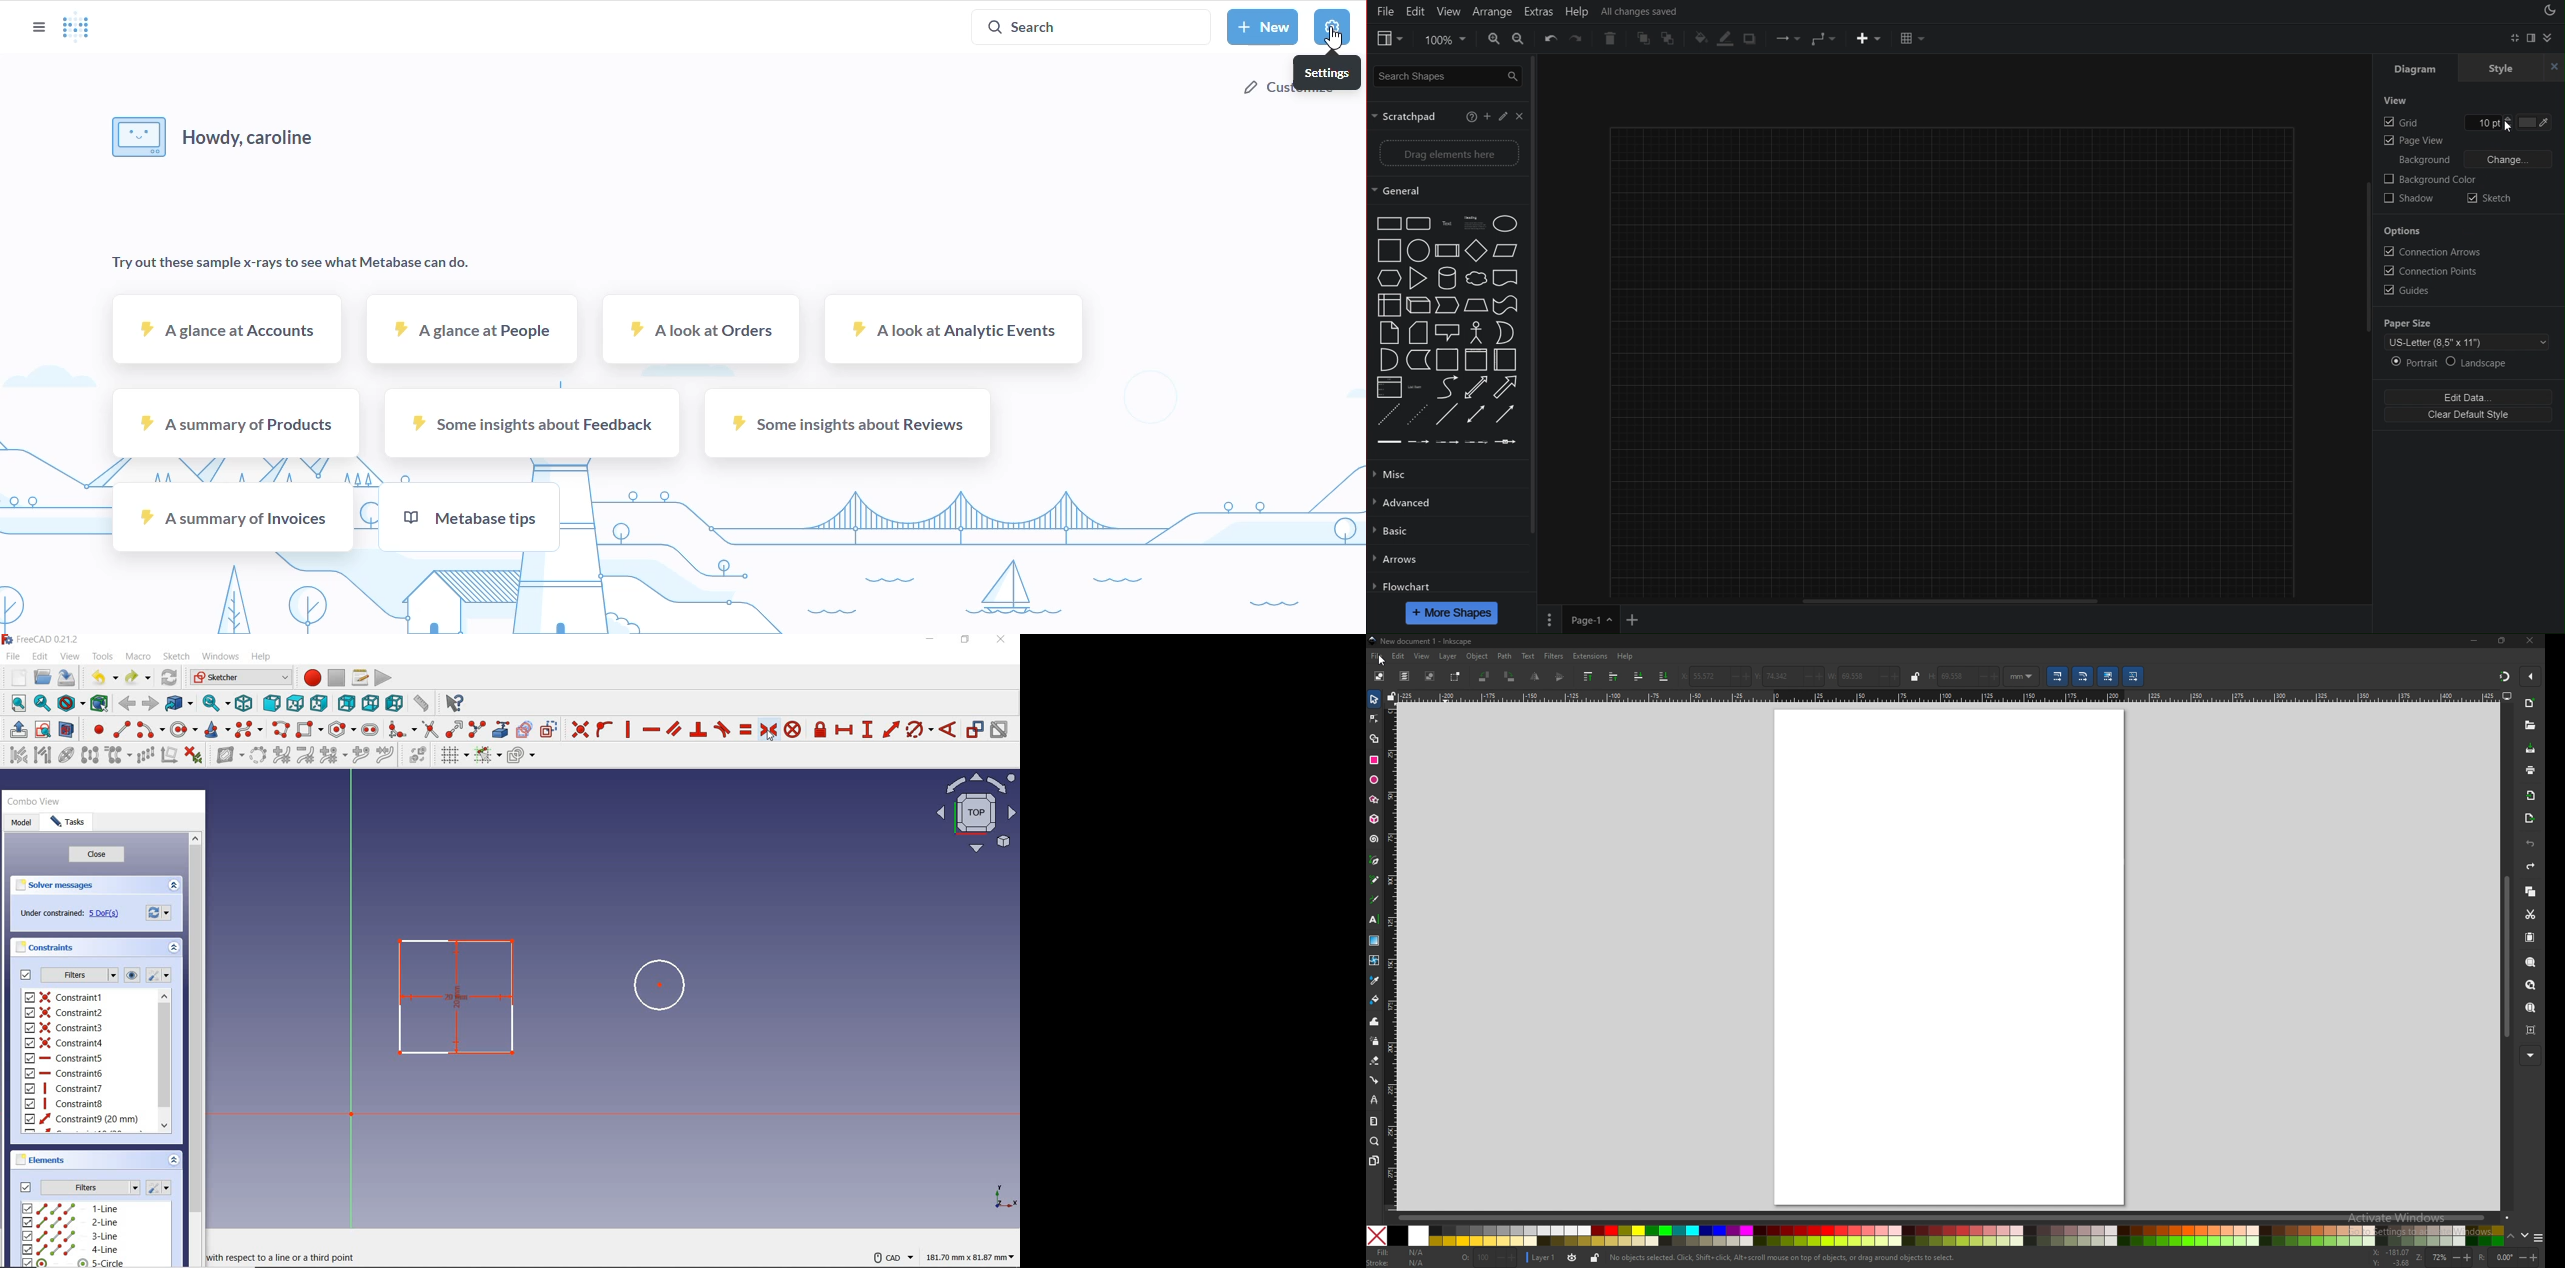  Describe the element at coordinates (128, 704) in the screenshot. I see `back` at that location.